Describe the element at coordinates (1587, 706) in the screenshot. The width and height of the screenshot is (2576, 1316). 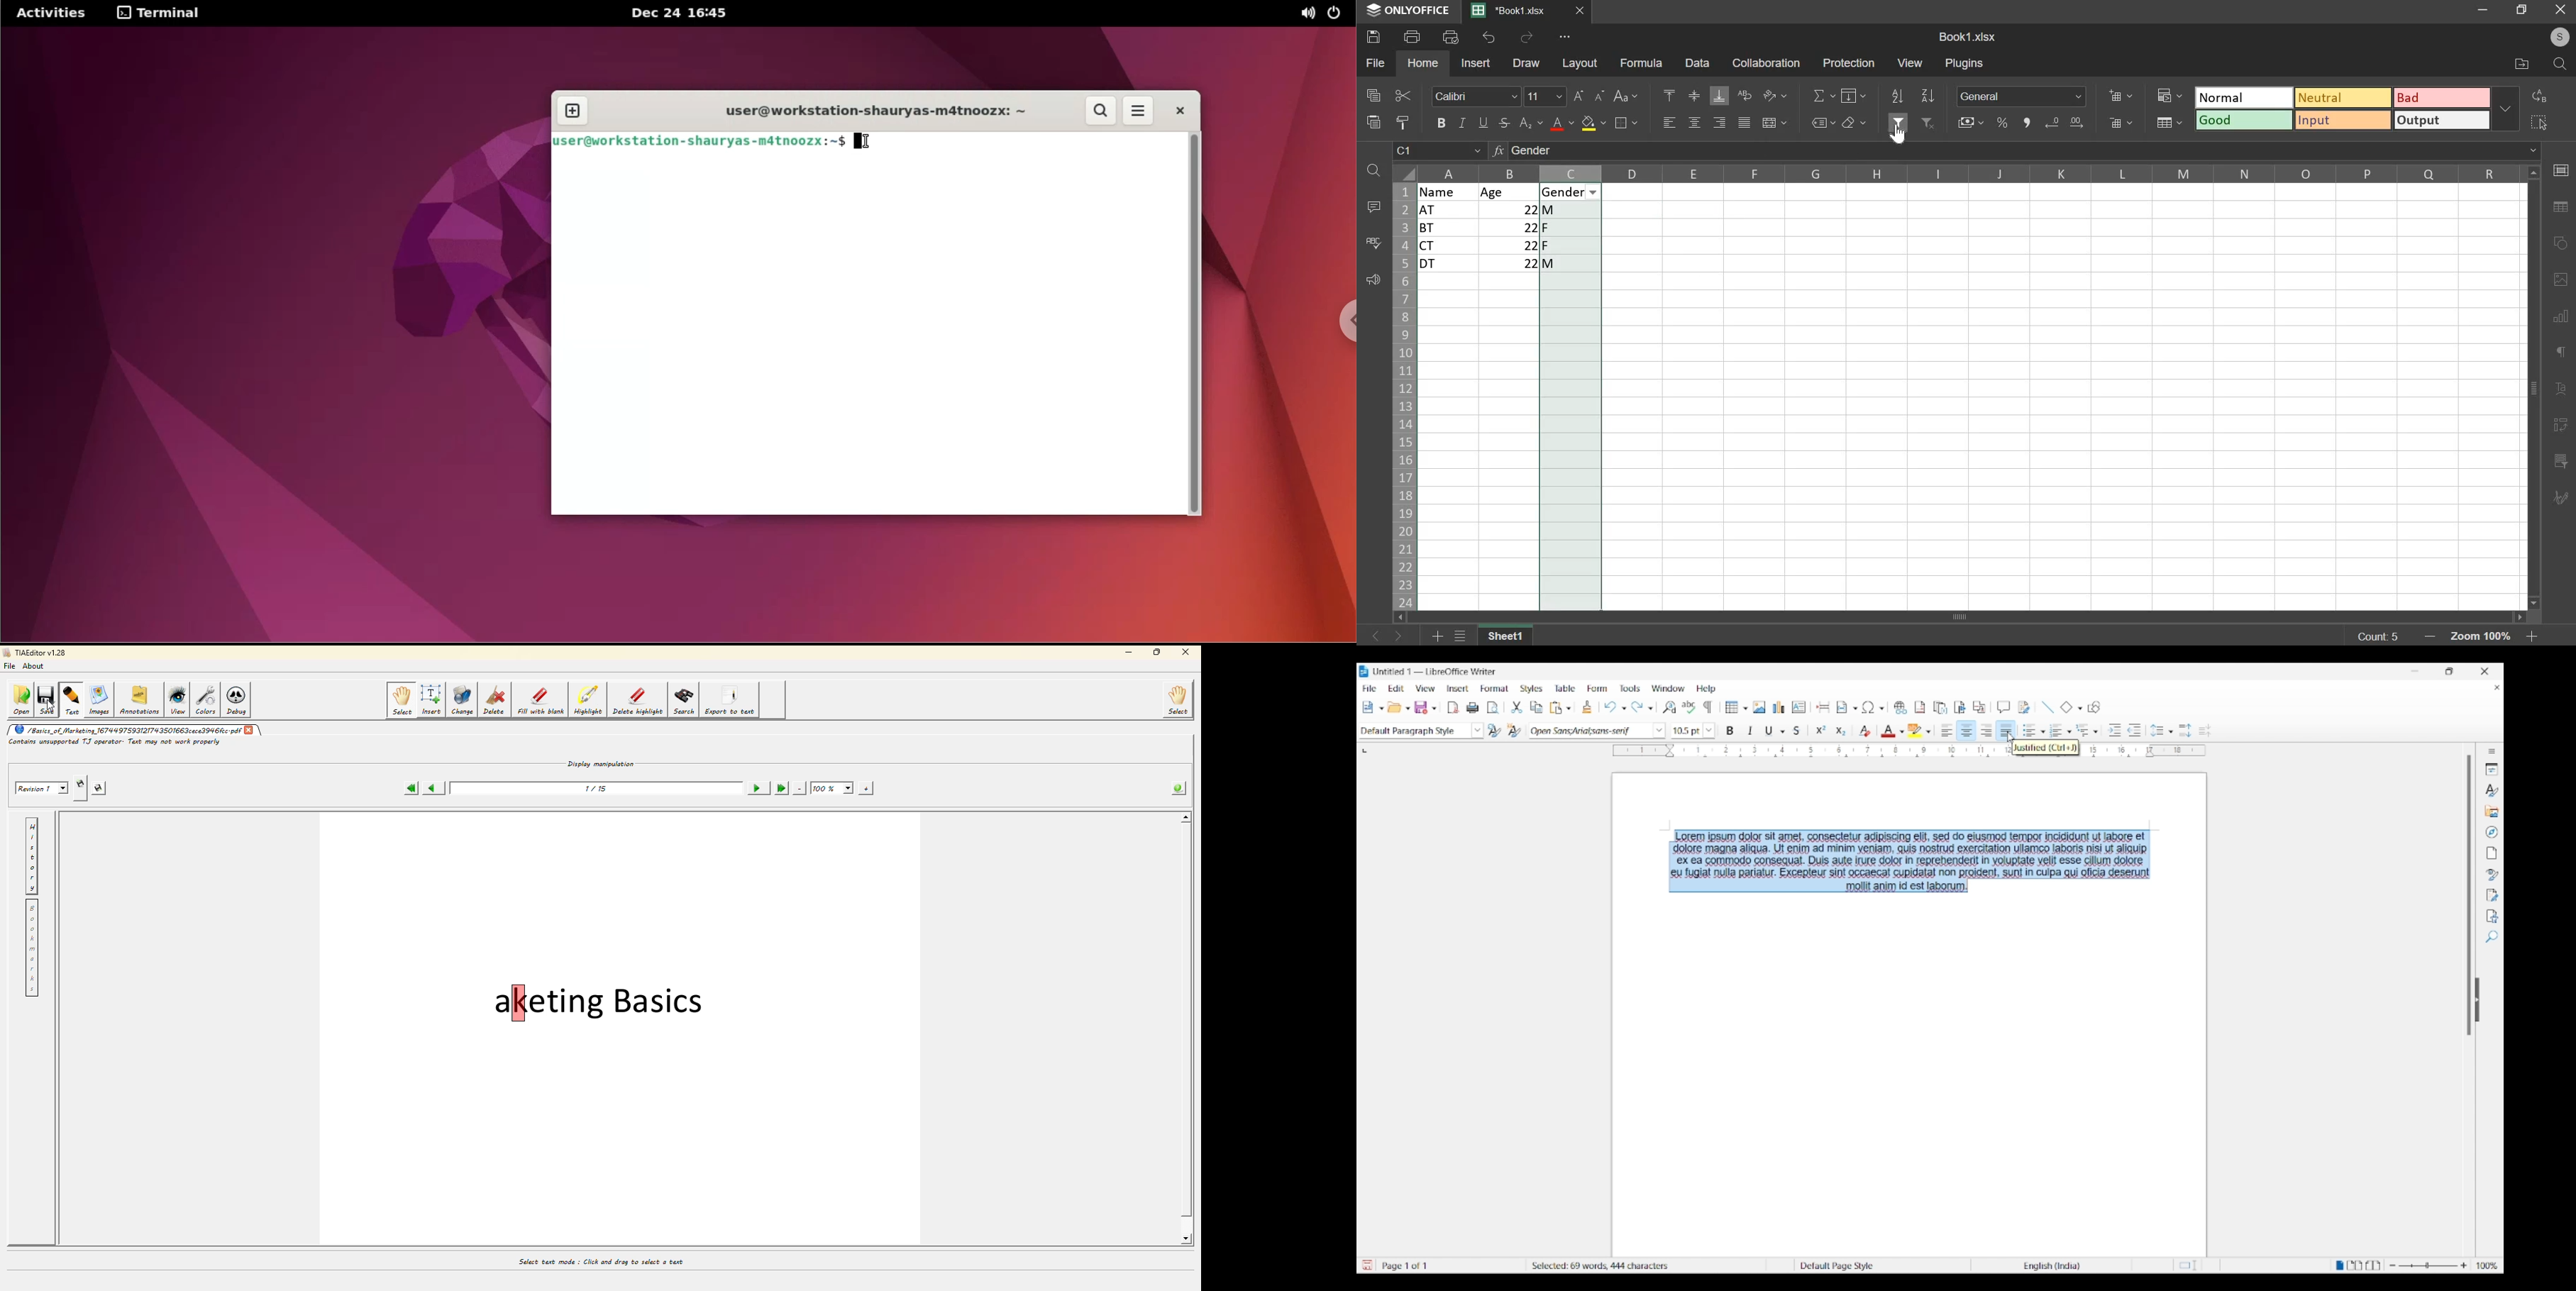
I see `Clone formatting` at that location.